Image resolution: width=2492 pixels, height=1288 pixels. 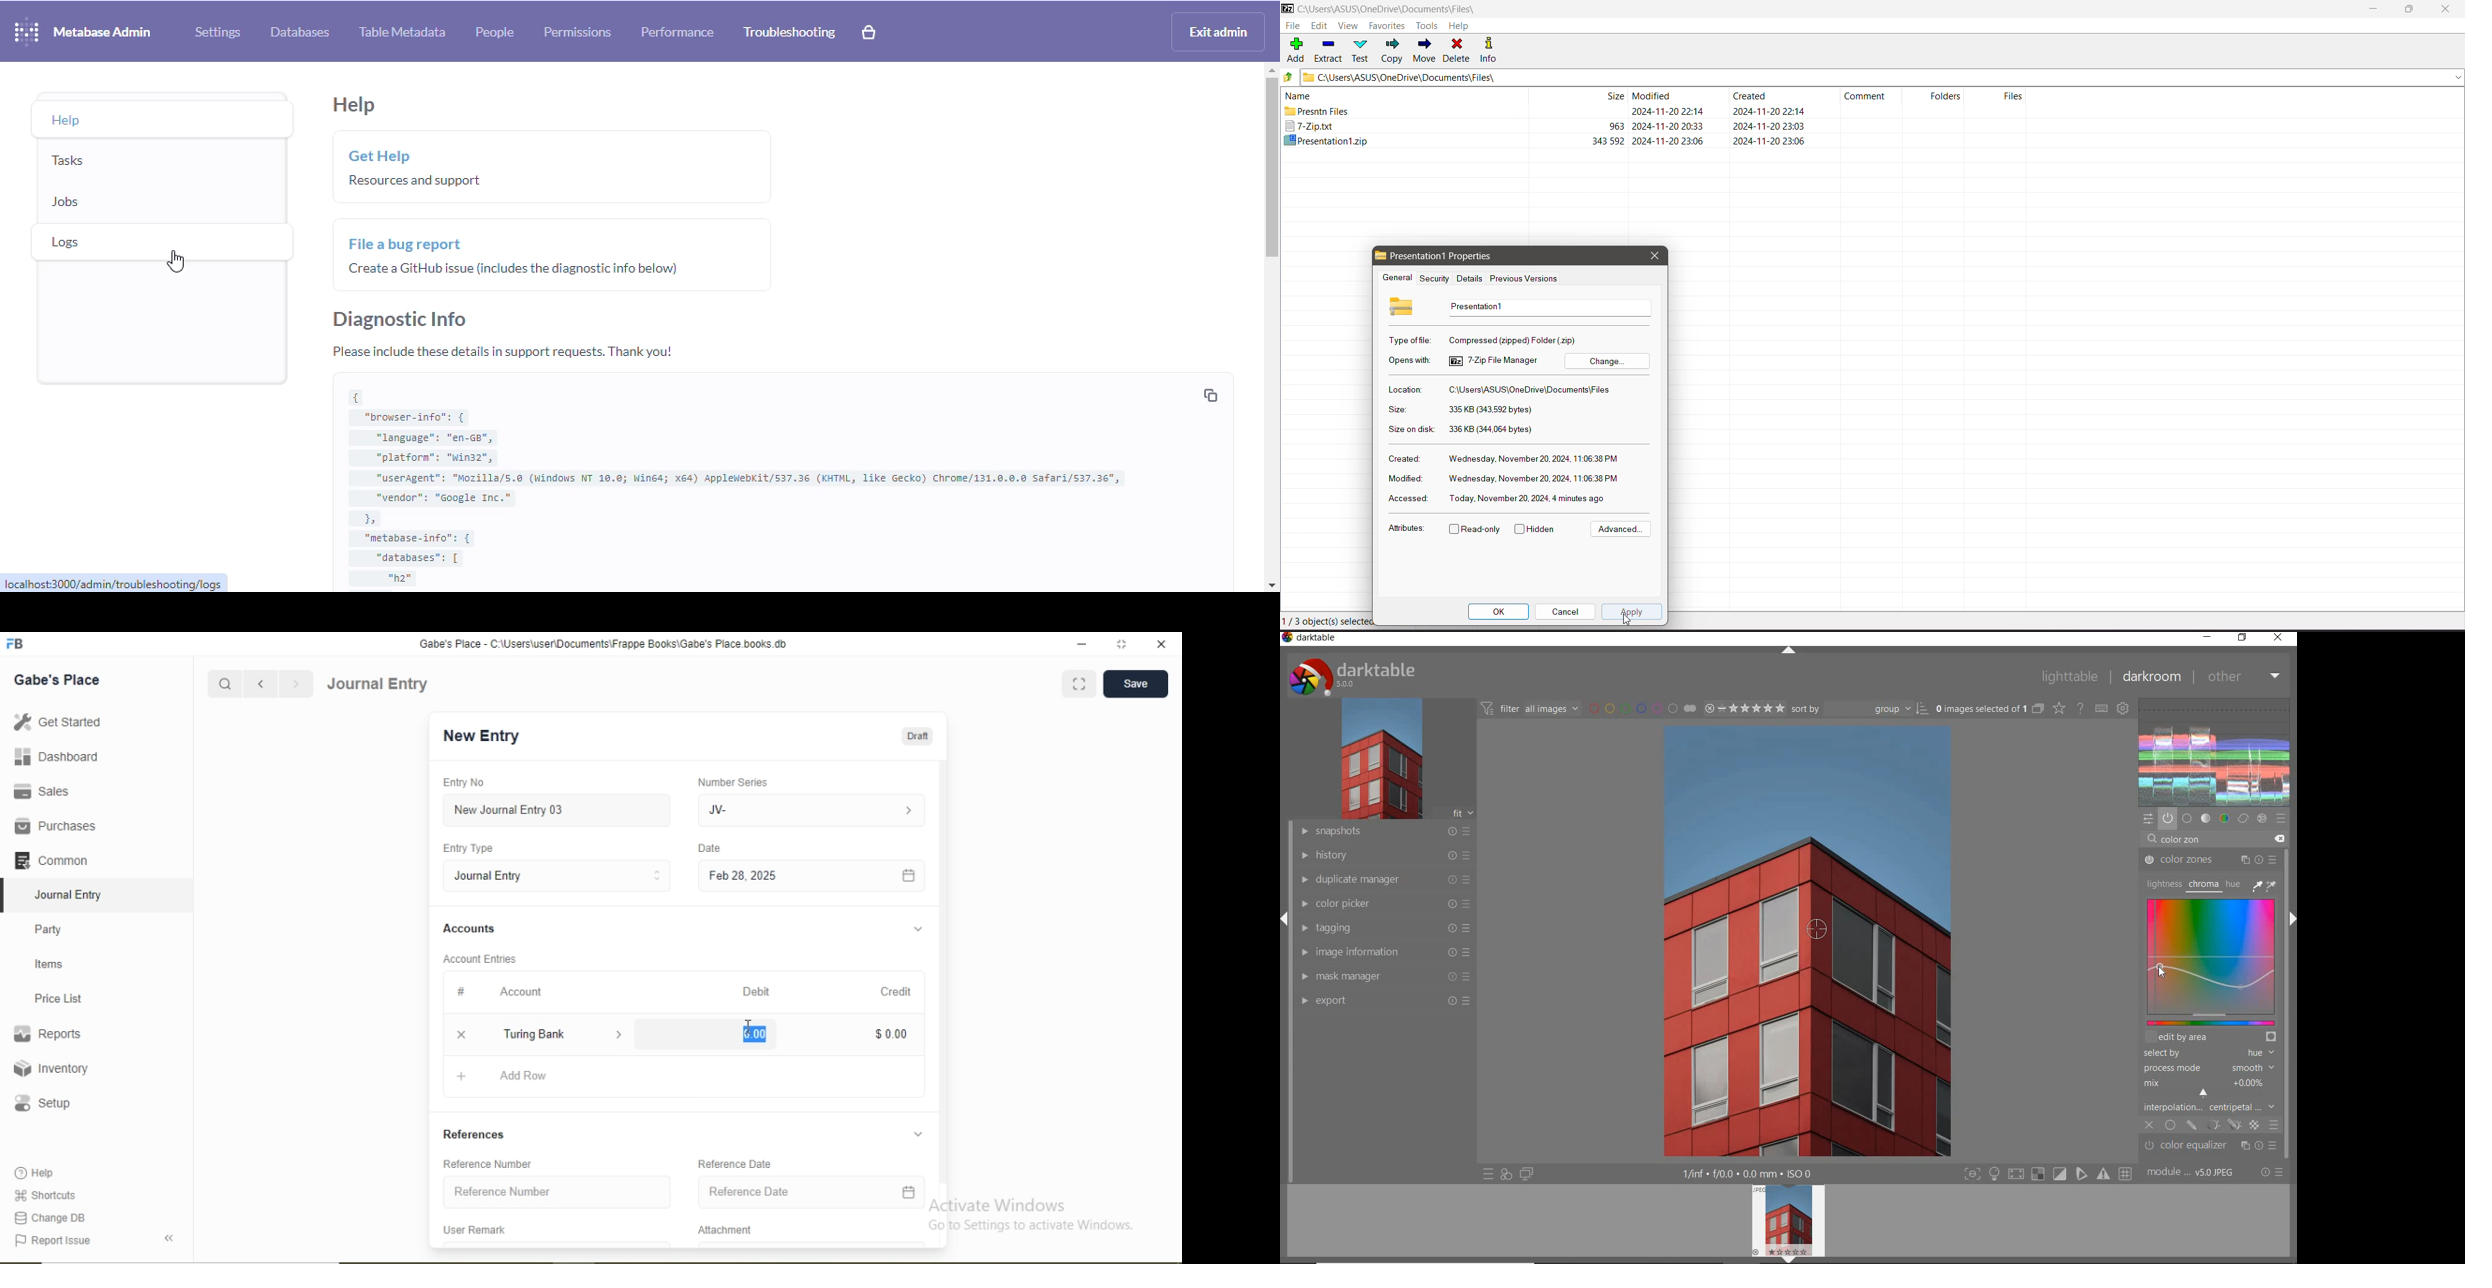 I want to click on Reference Date, so click(x=749, y=1191).